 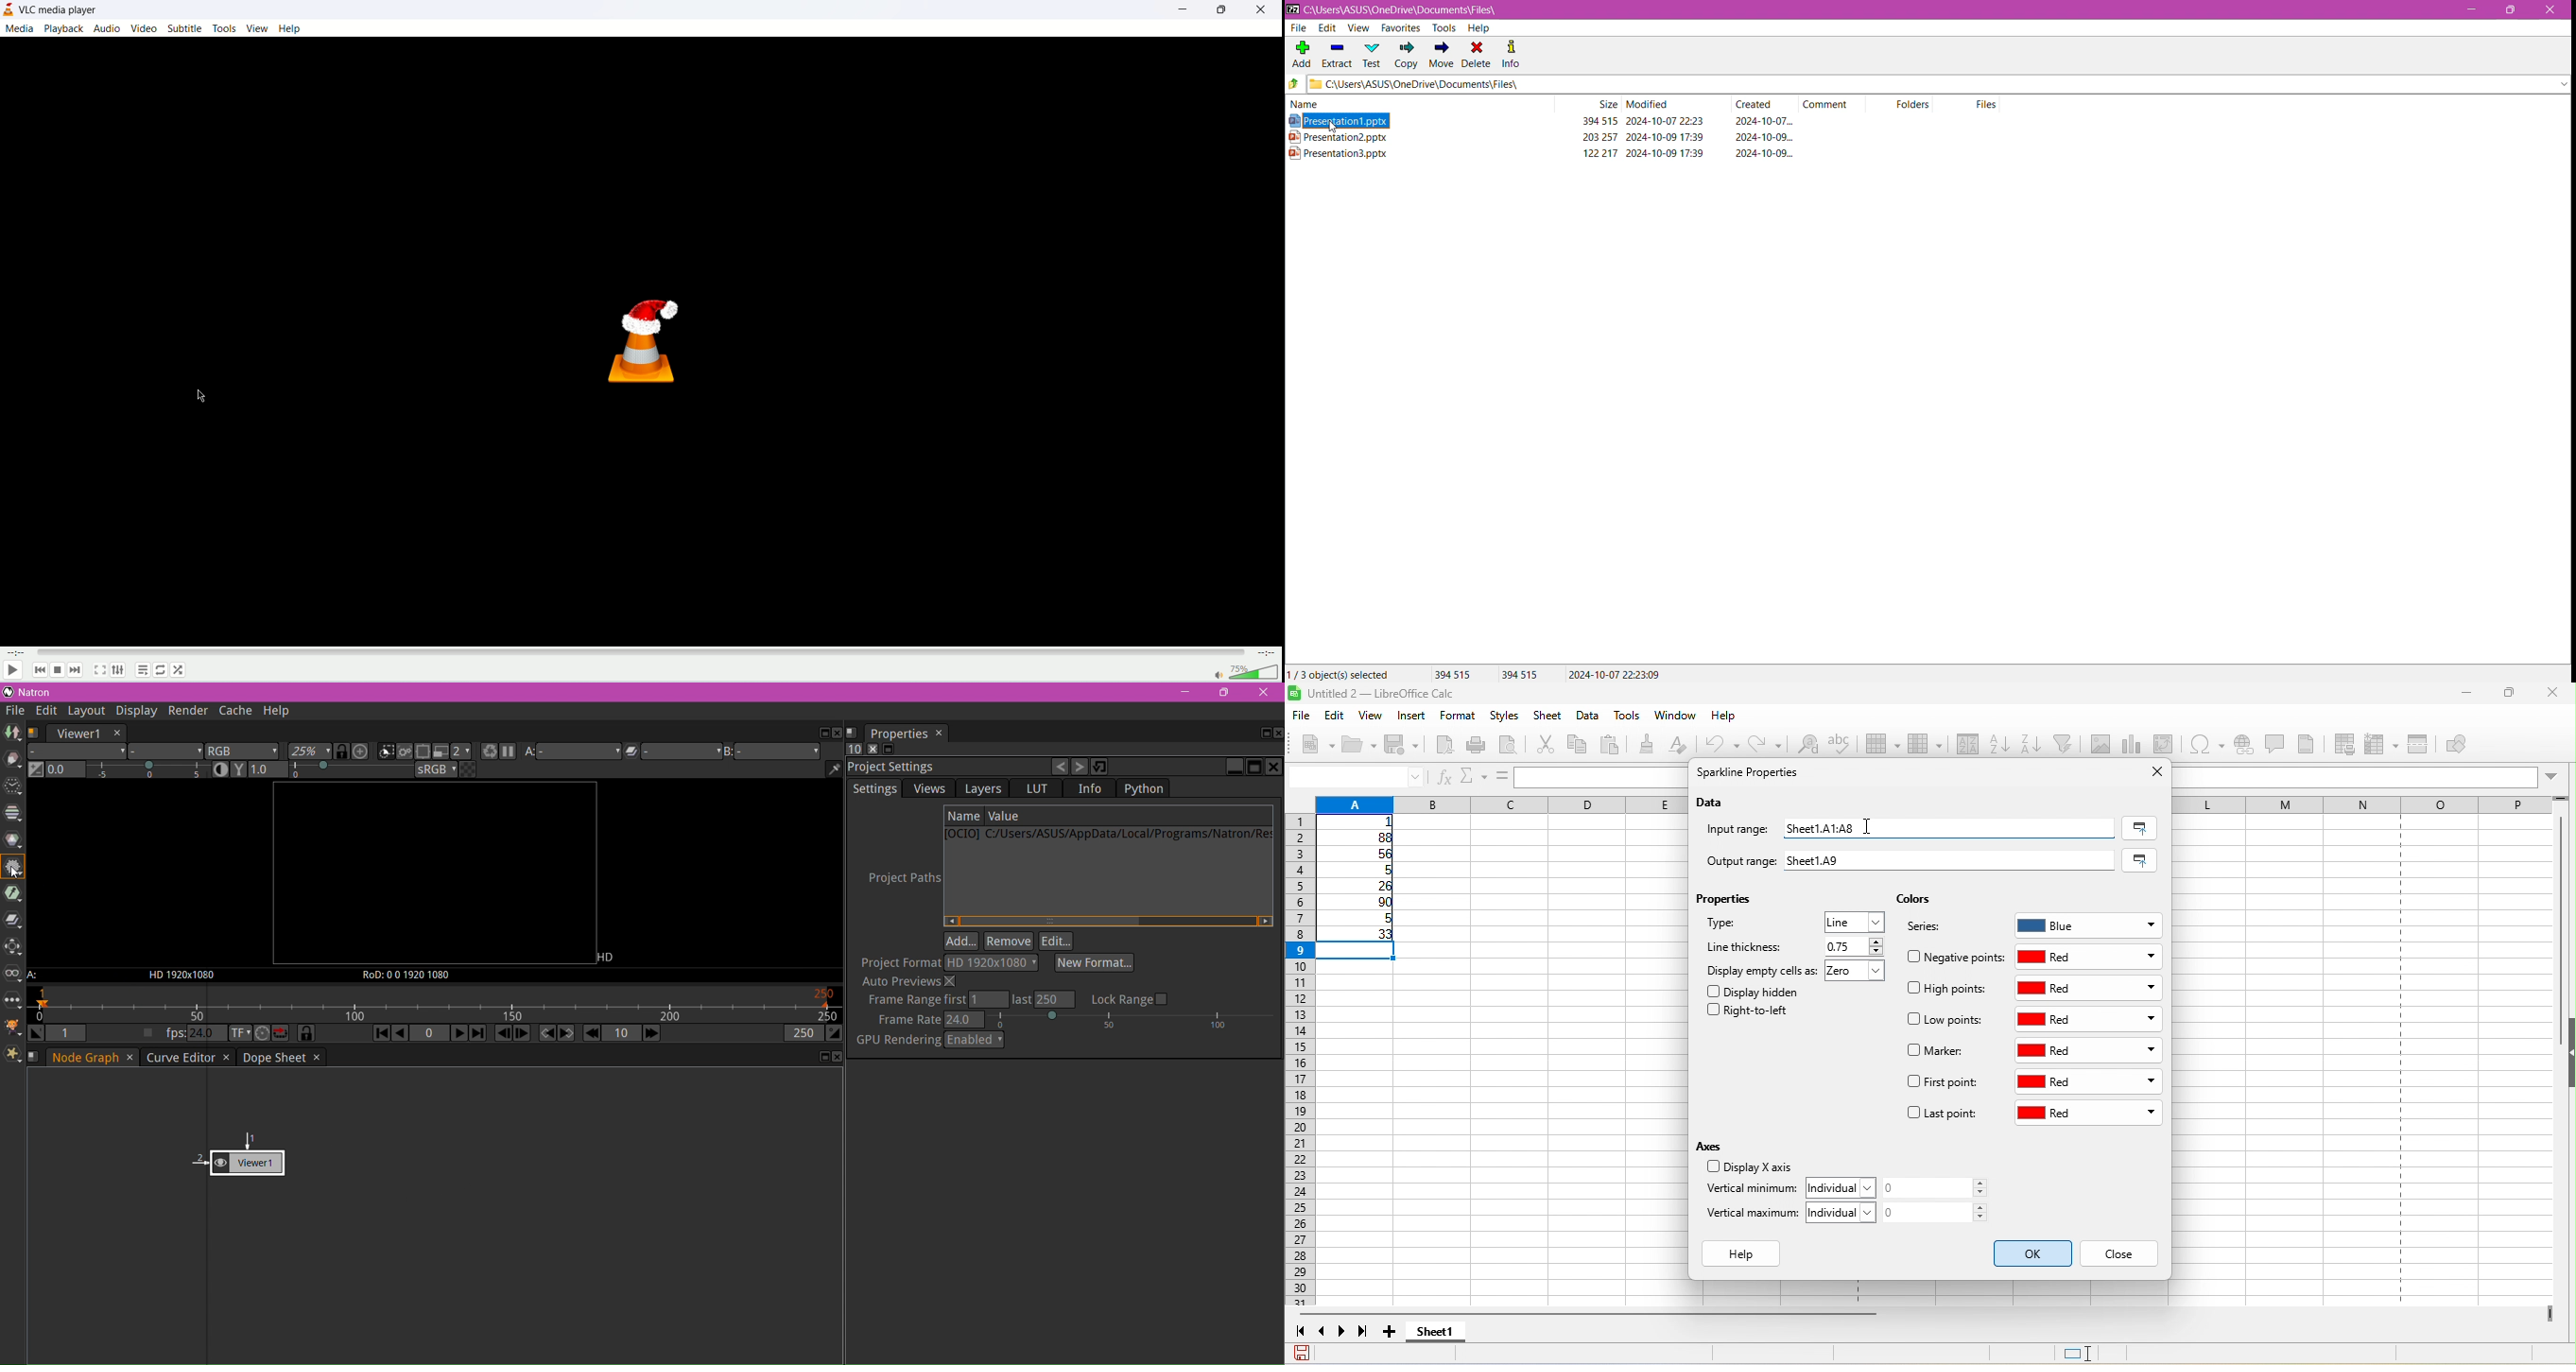 I want to click on C\Users\ASUS\OneDrive\Documents\Files\, so click(x=1438, y=85).